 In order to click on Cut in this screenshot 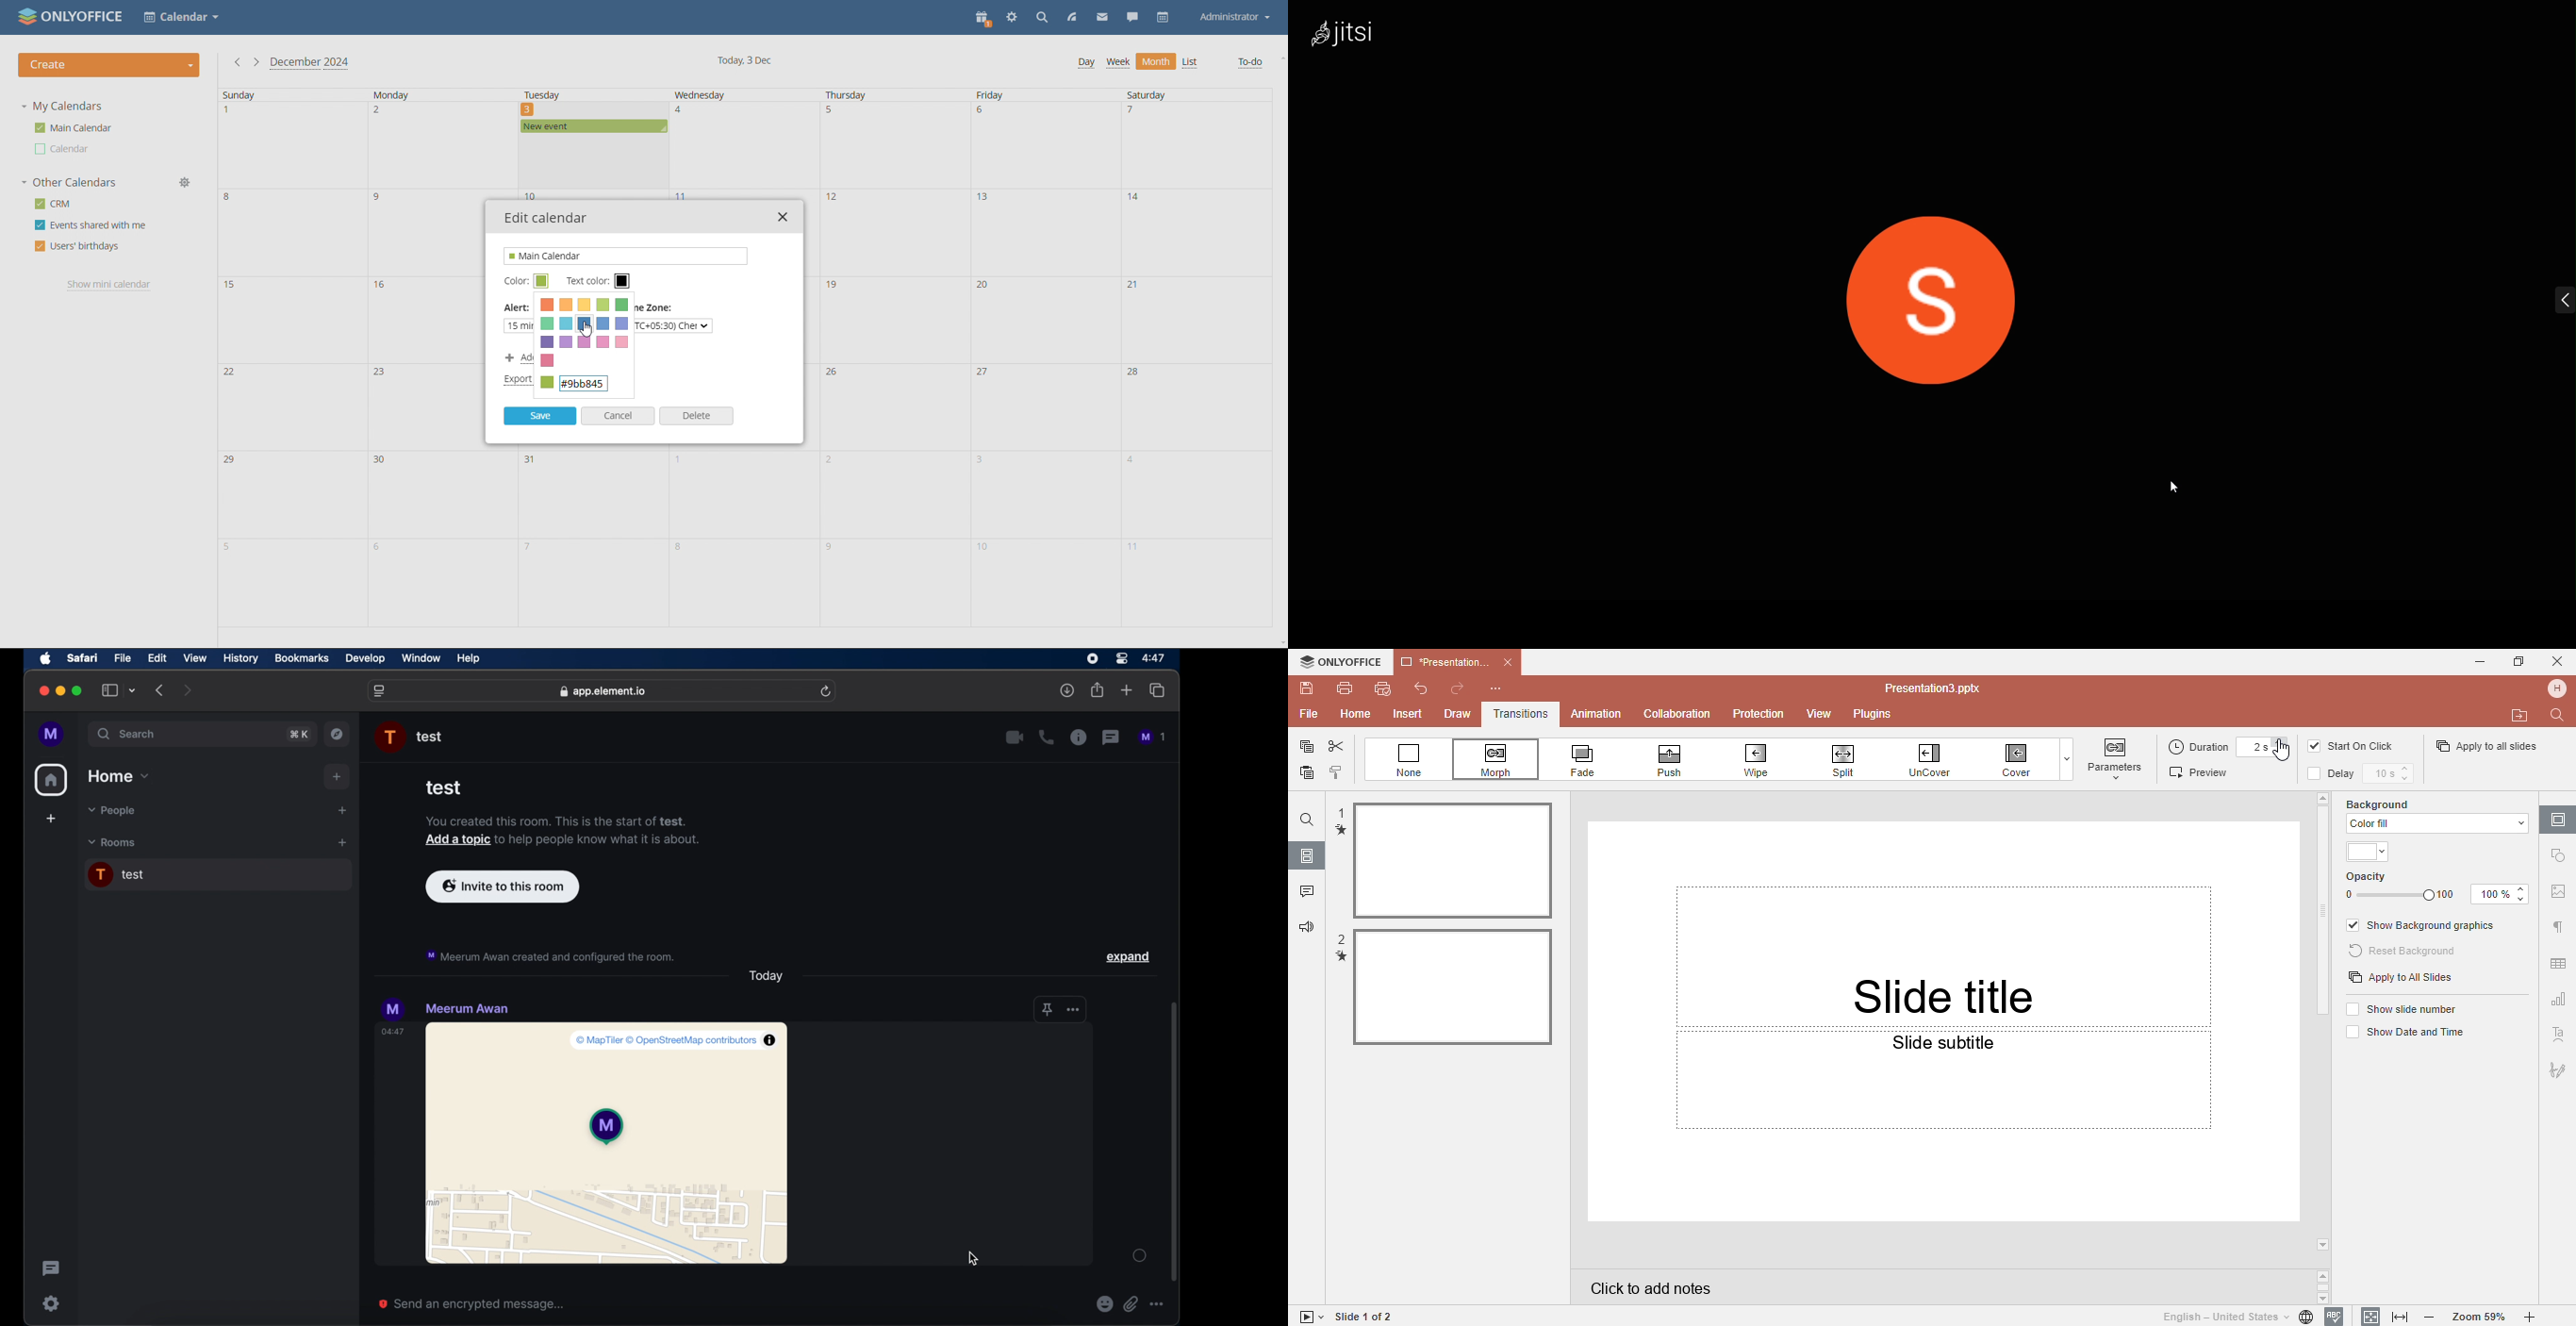, I will do `click(1337, 747)`.